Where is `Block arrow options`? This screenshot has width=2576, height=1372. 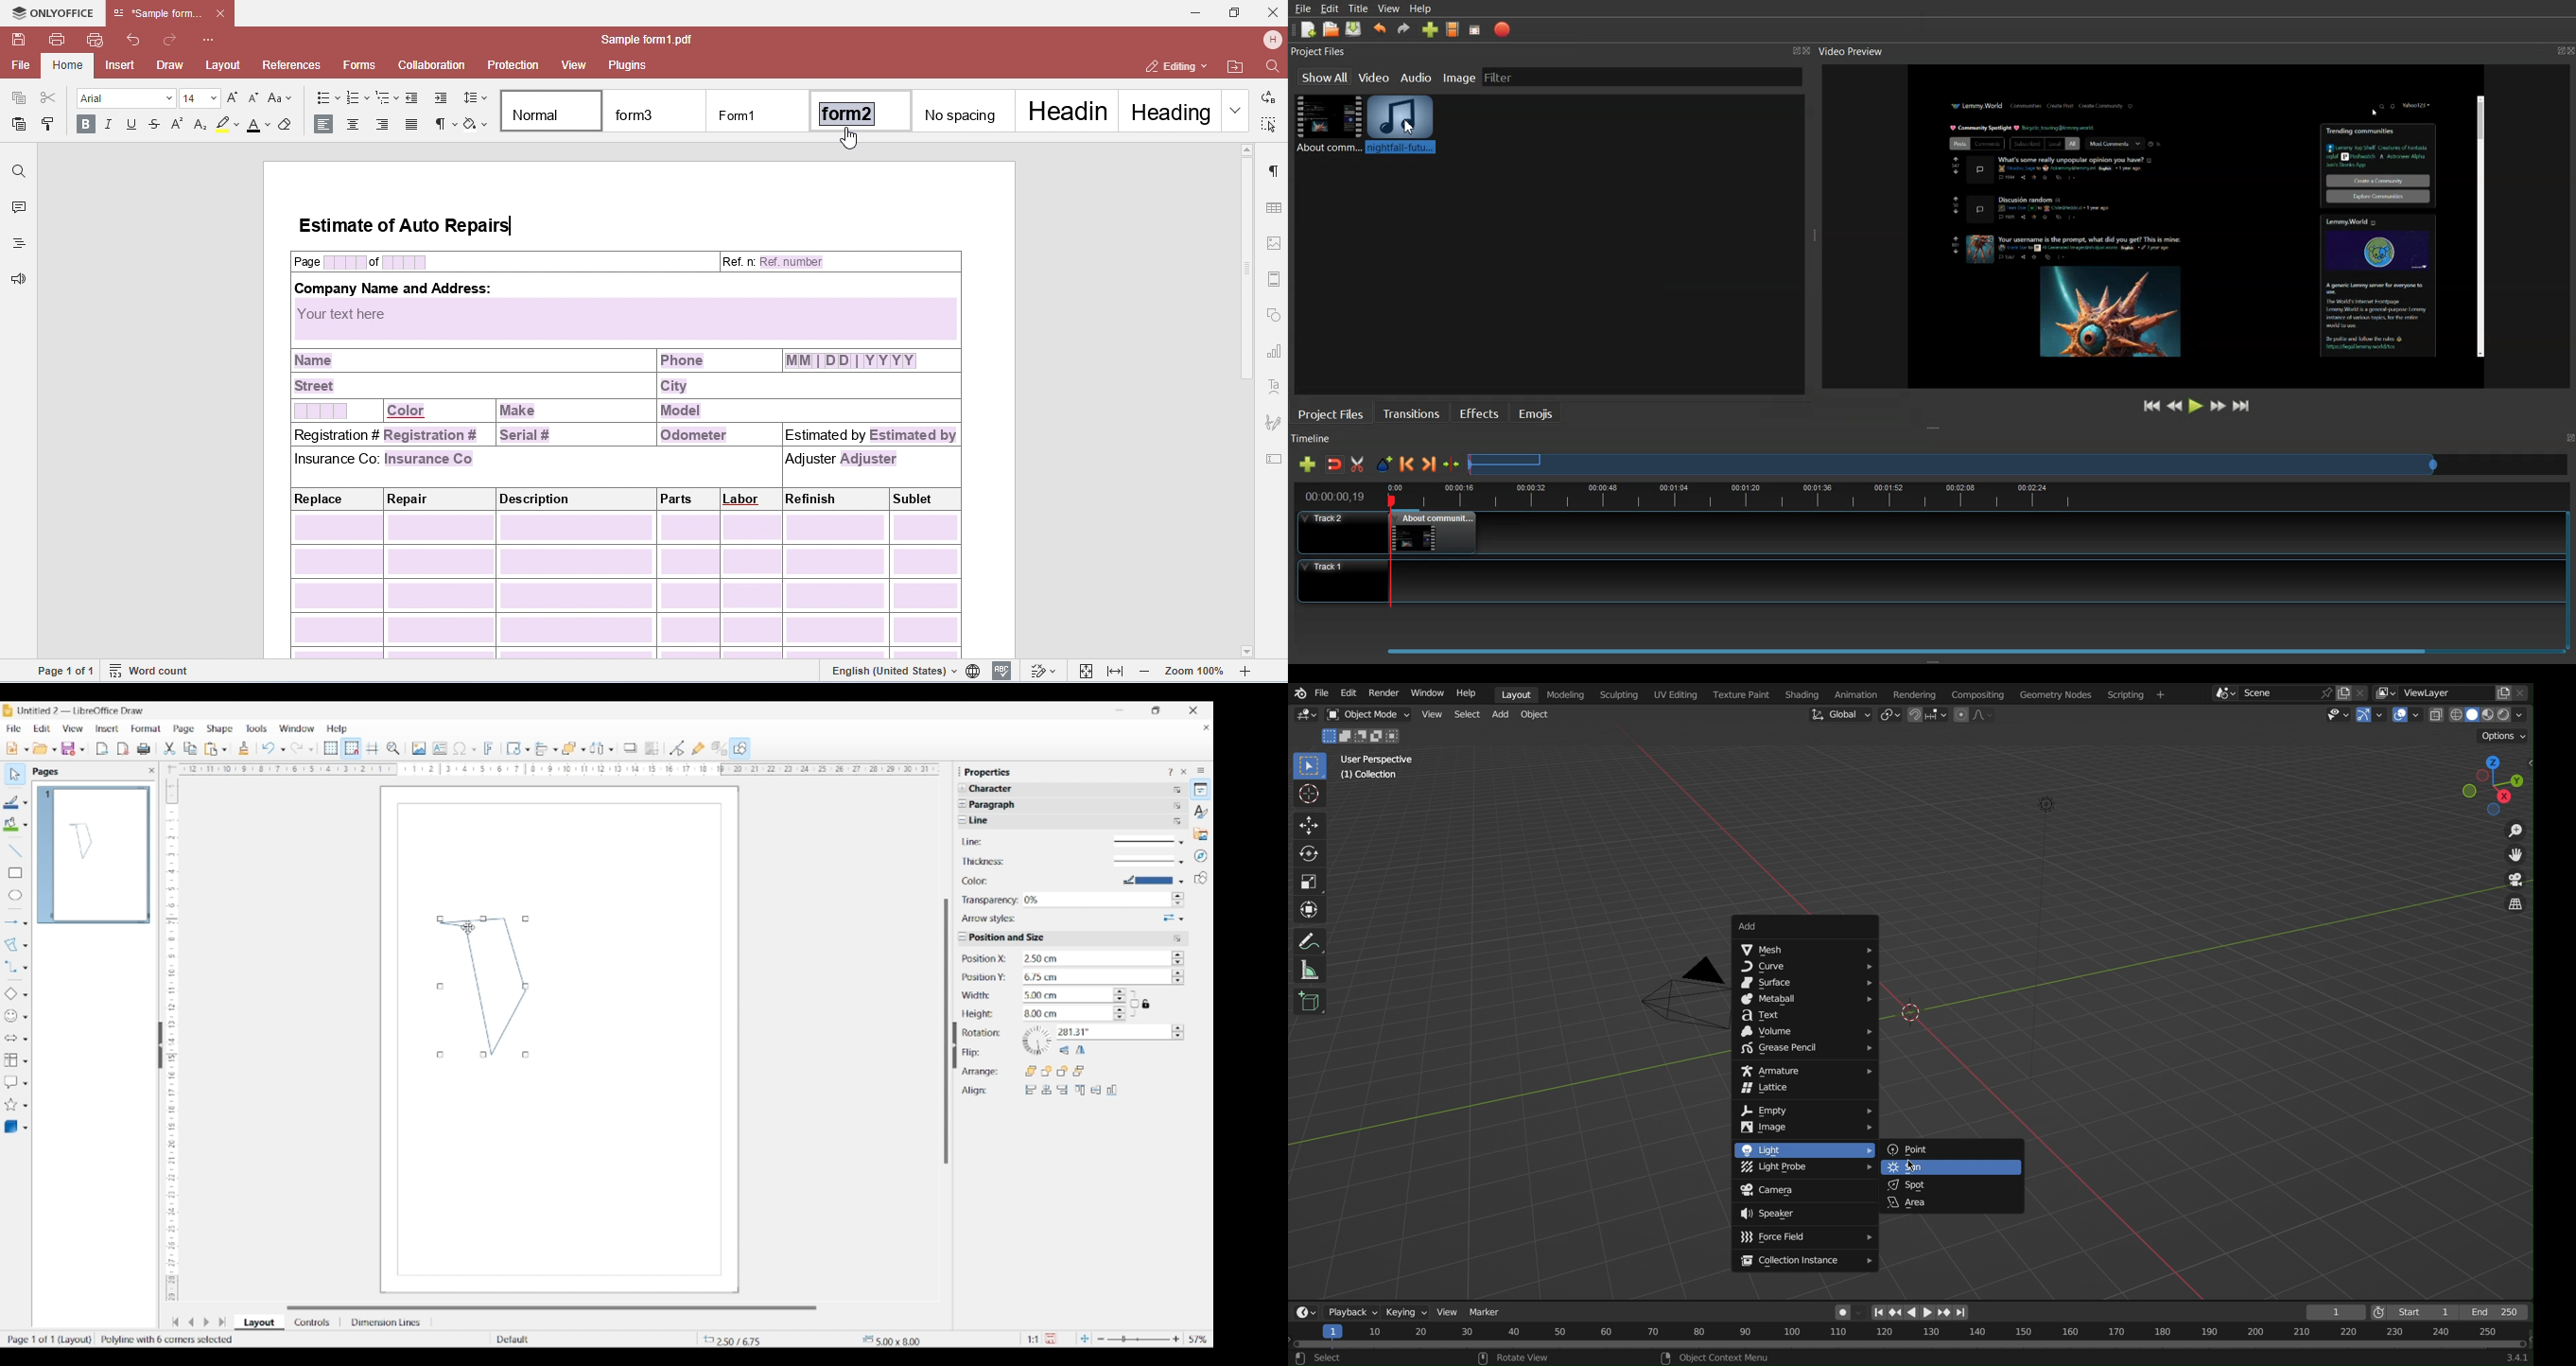 Block arrow options is located at coordinates (25, 1039).